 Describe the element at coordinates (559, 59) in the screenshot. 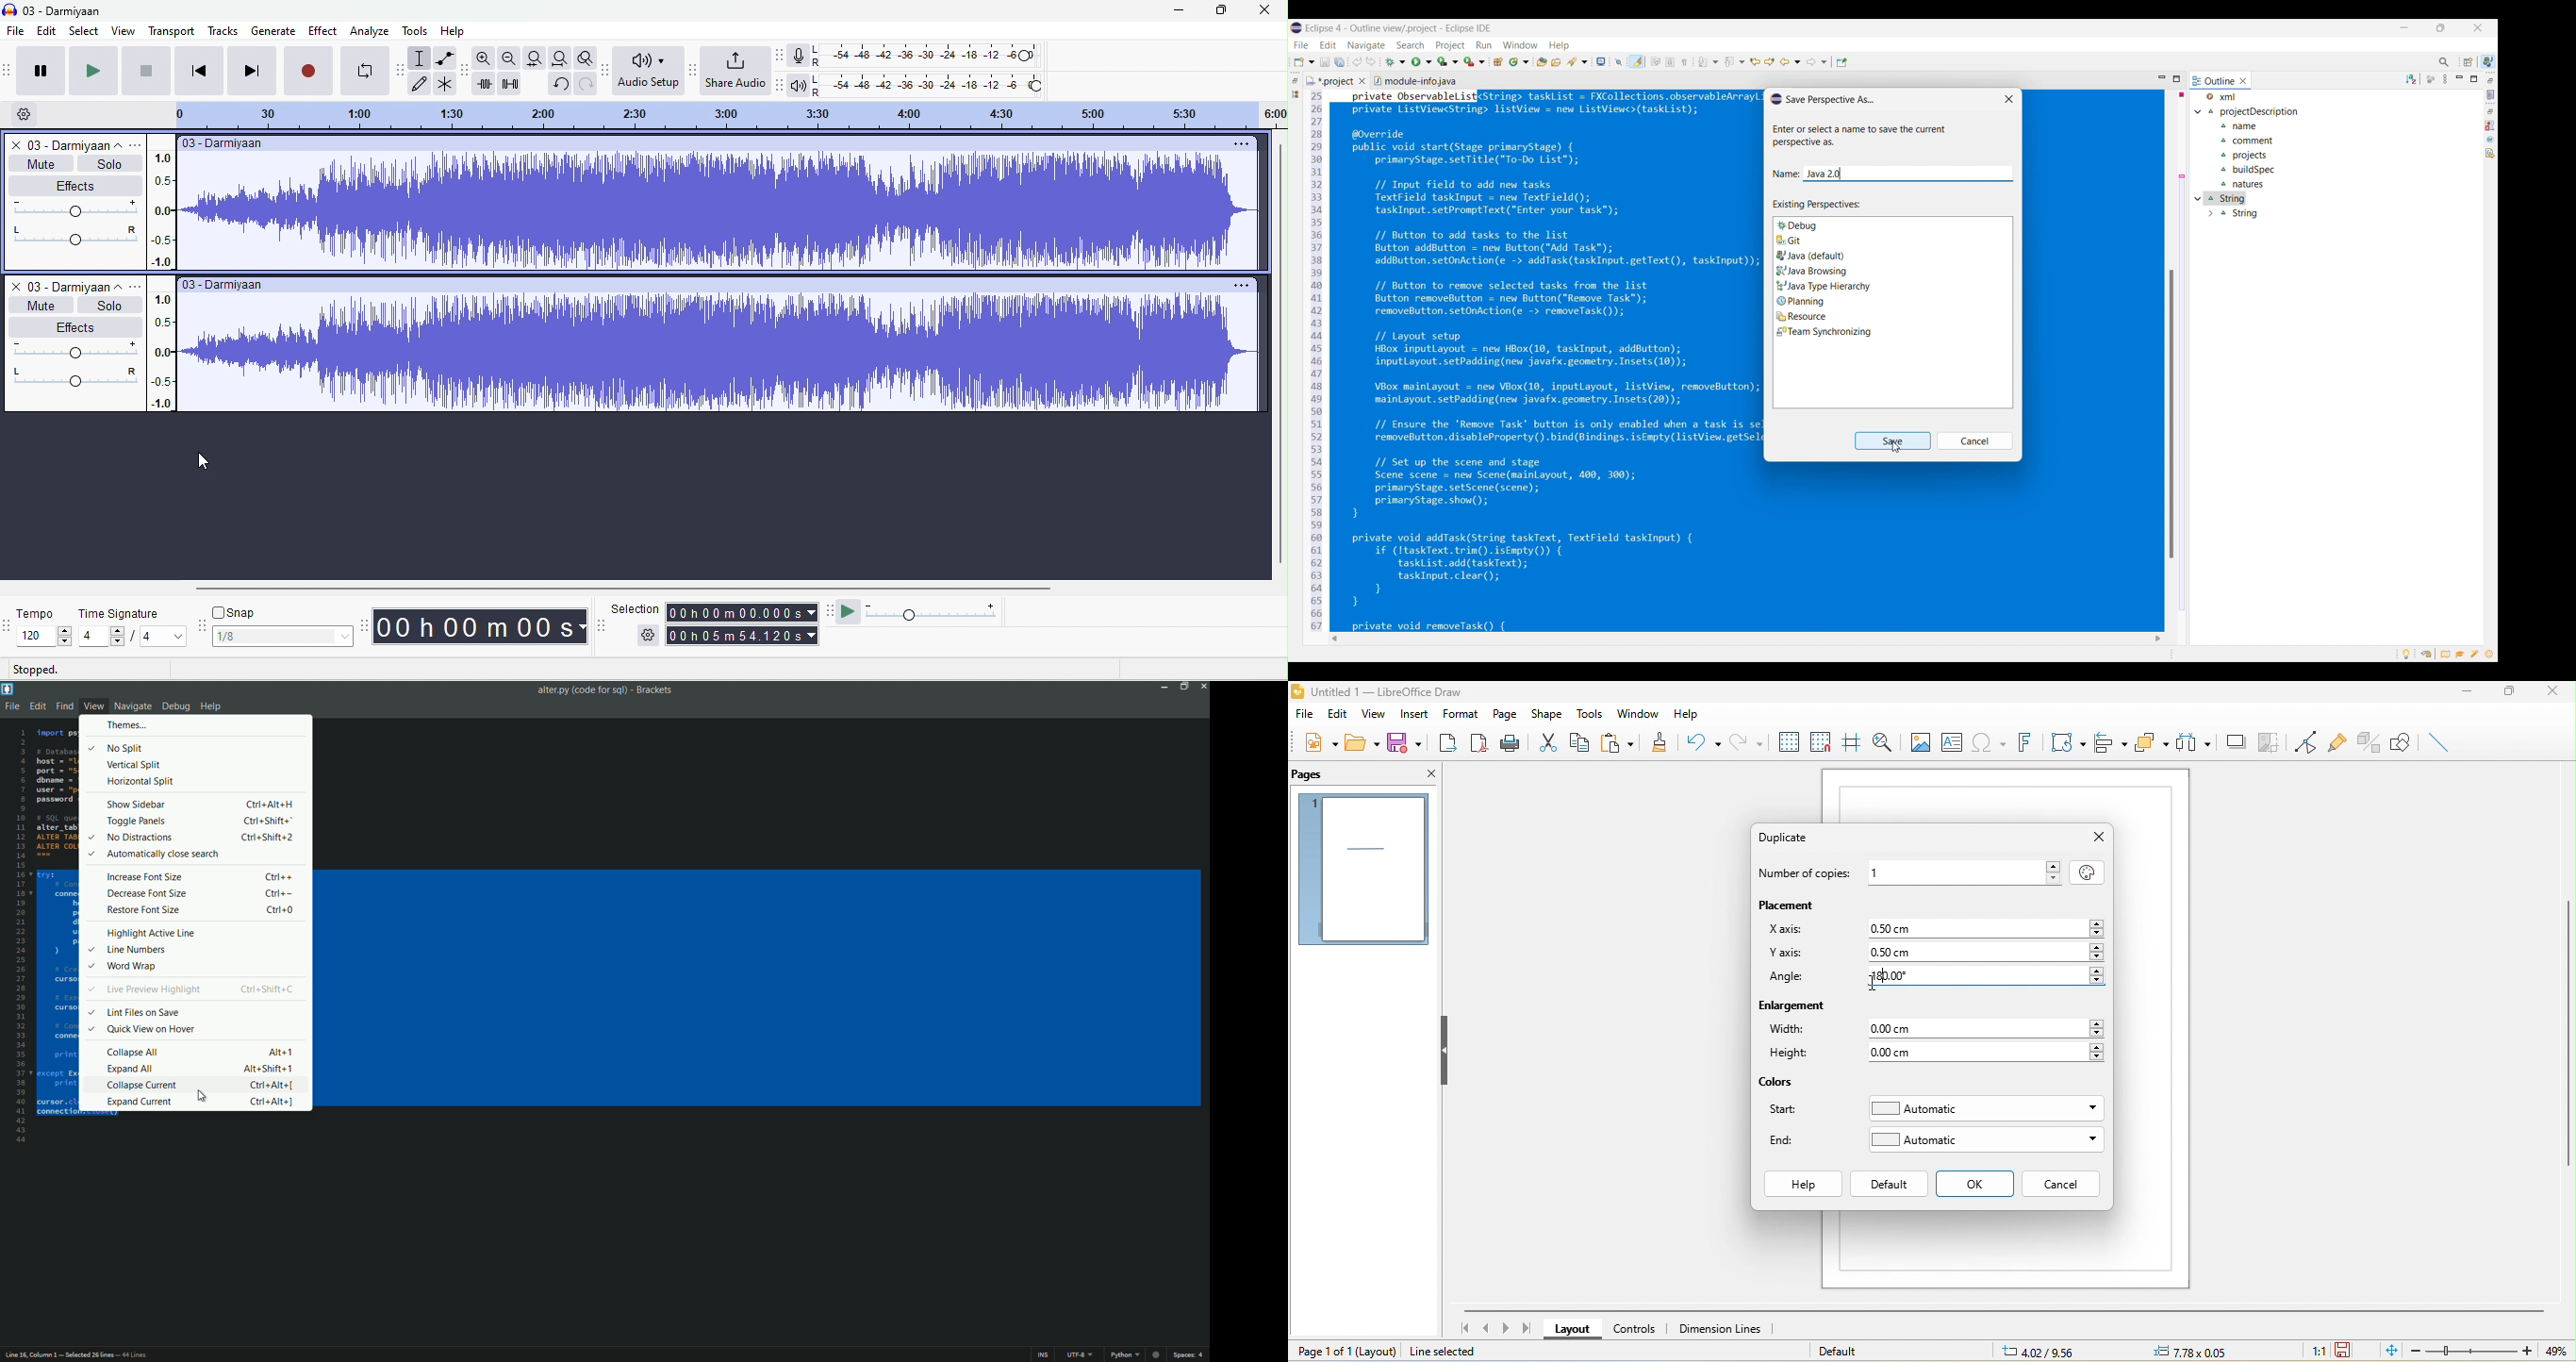

I see `fit project width` at that location.